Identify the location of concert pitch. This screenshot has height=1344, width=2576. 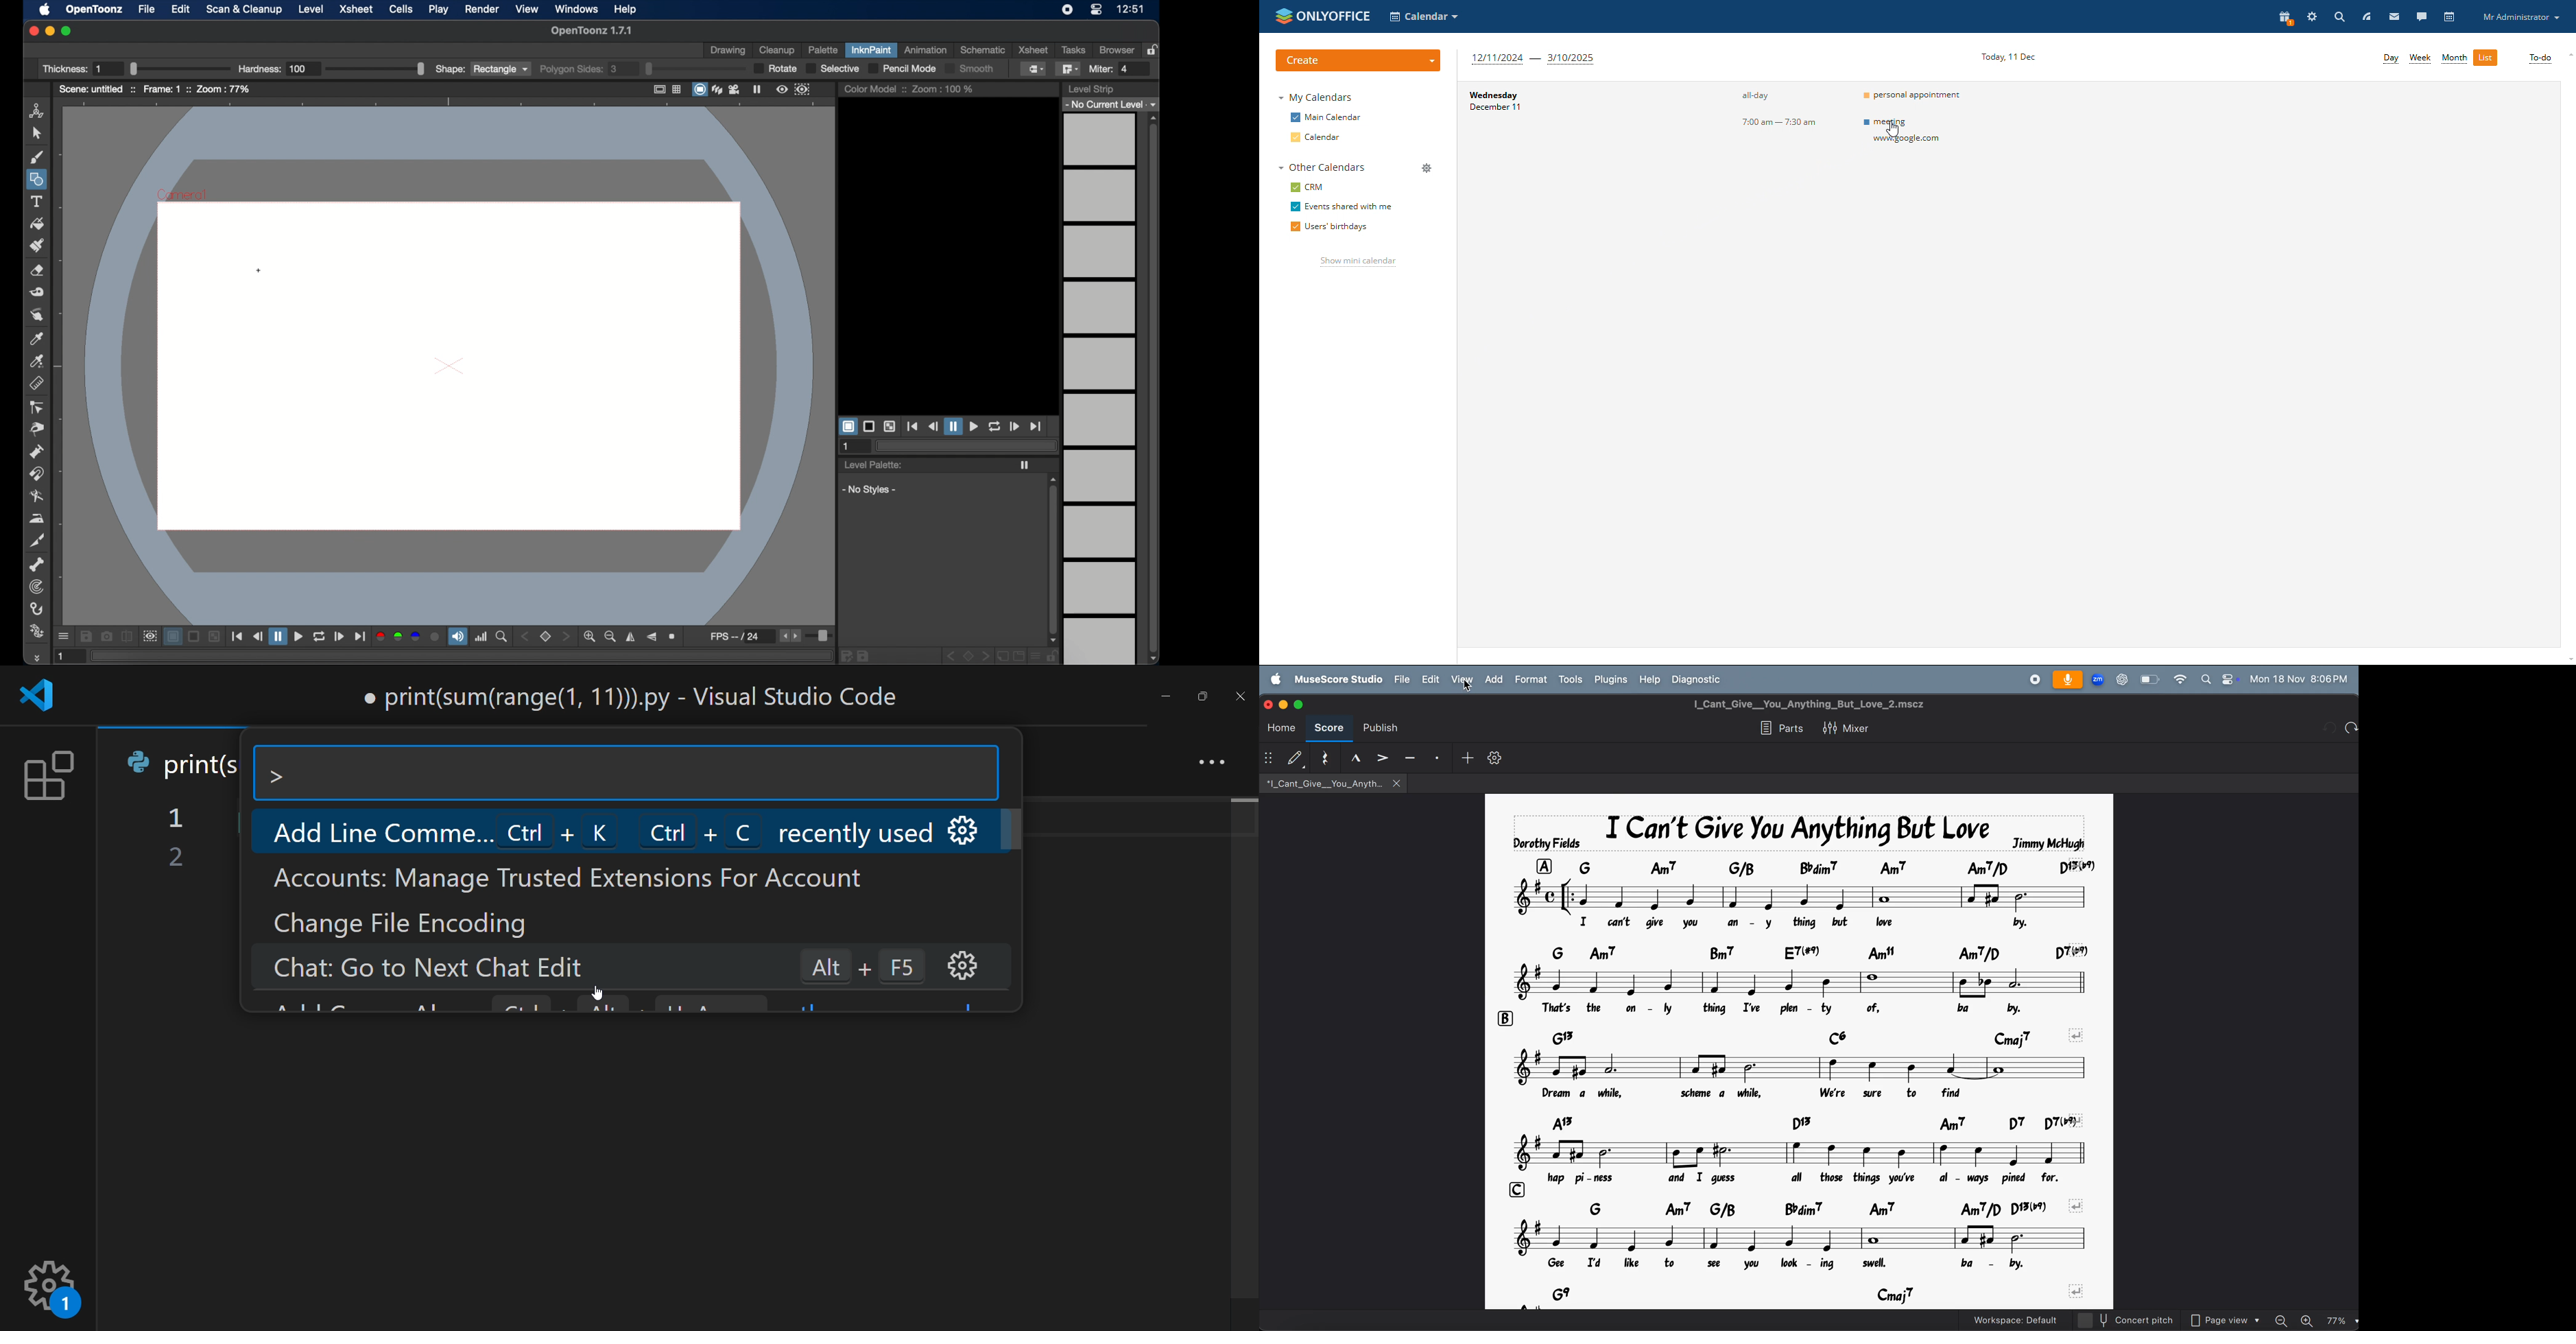
(2136, 1321).